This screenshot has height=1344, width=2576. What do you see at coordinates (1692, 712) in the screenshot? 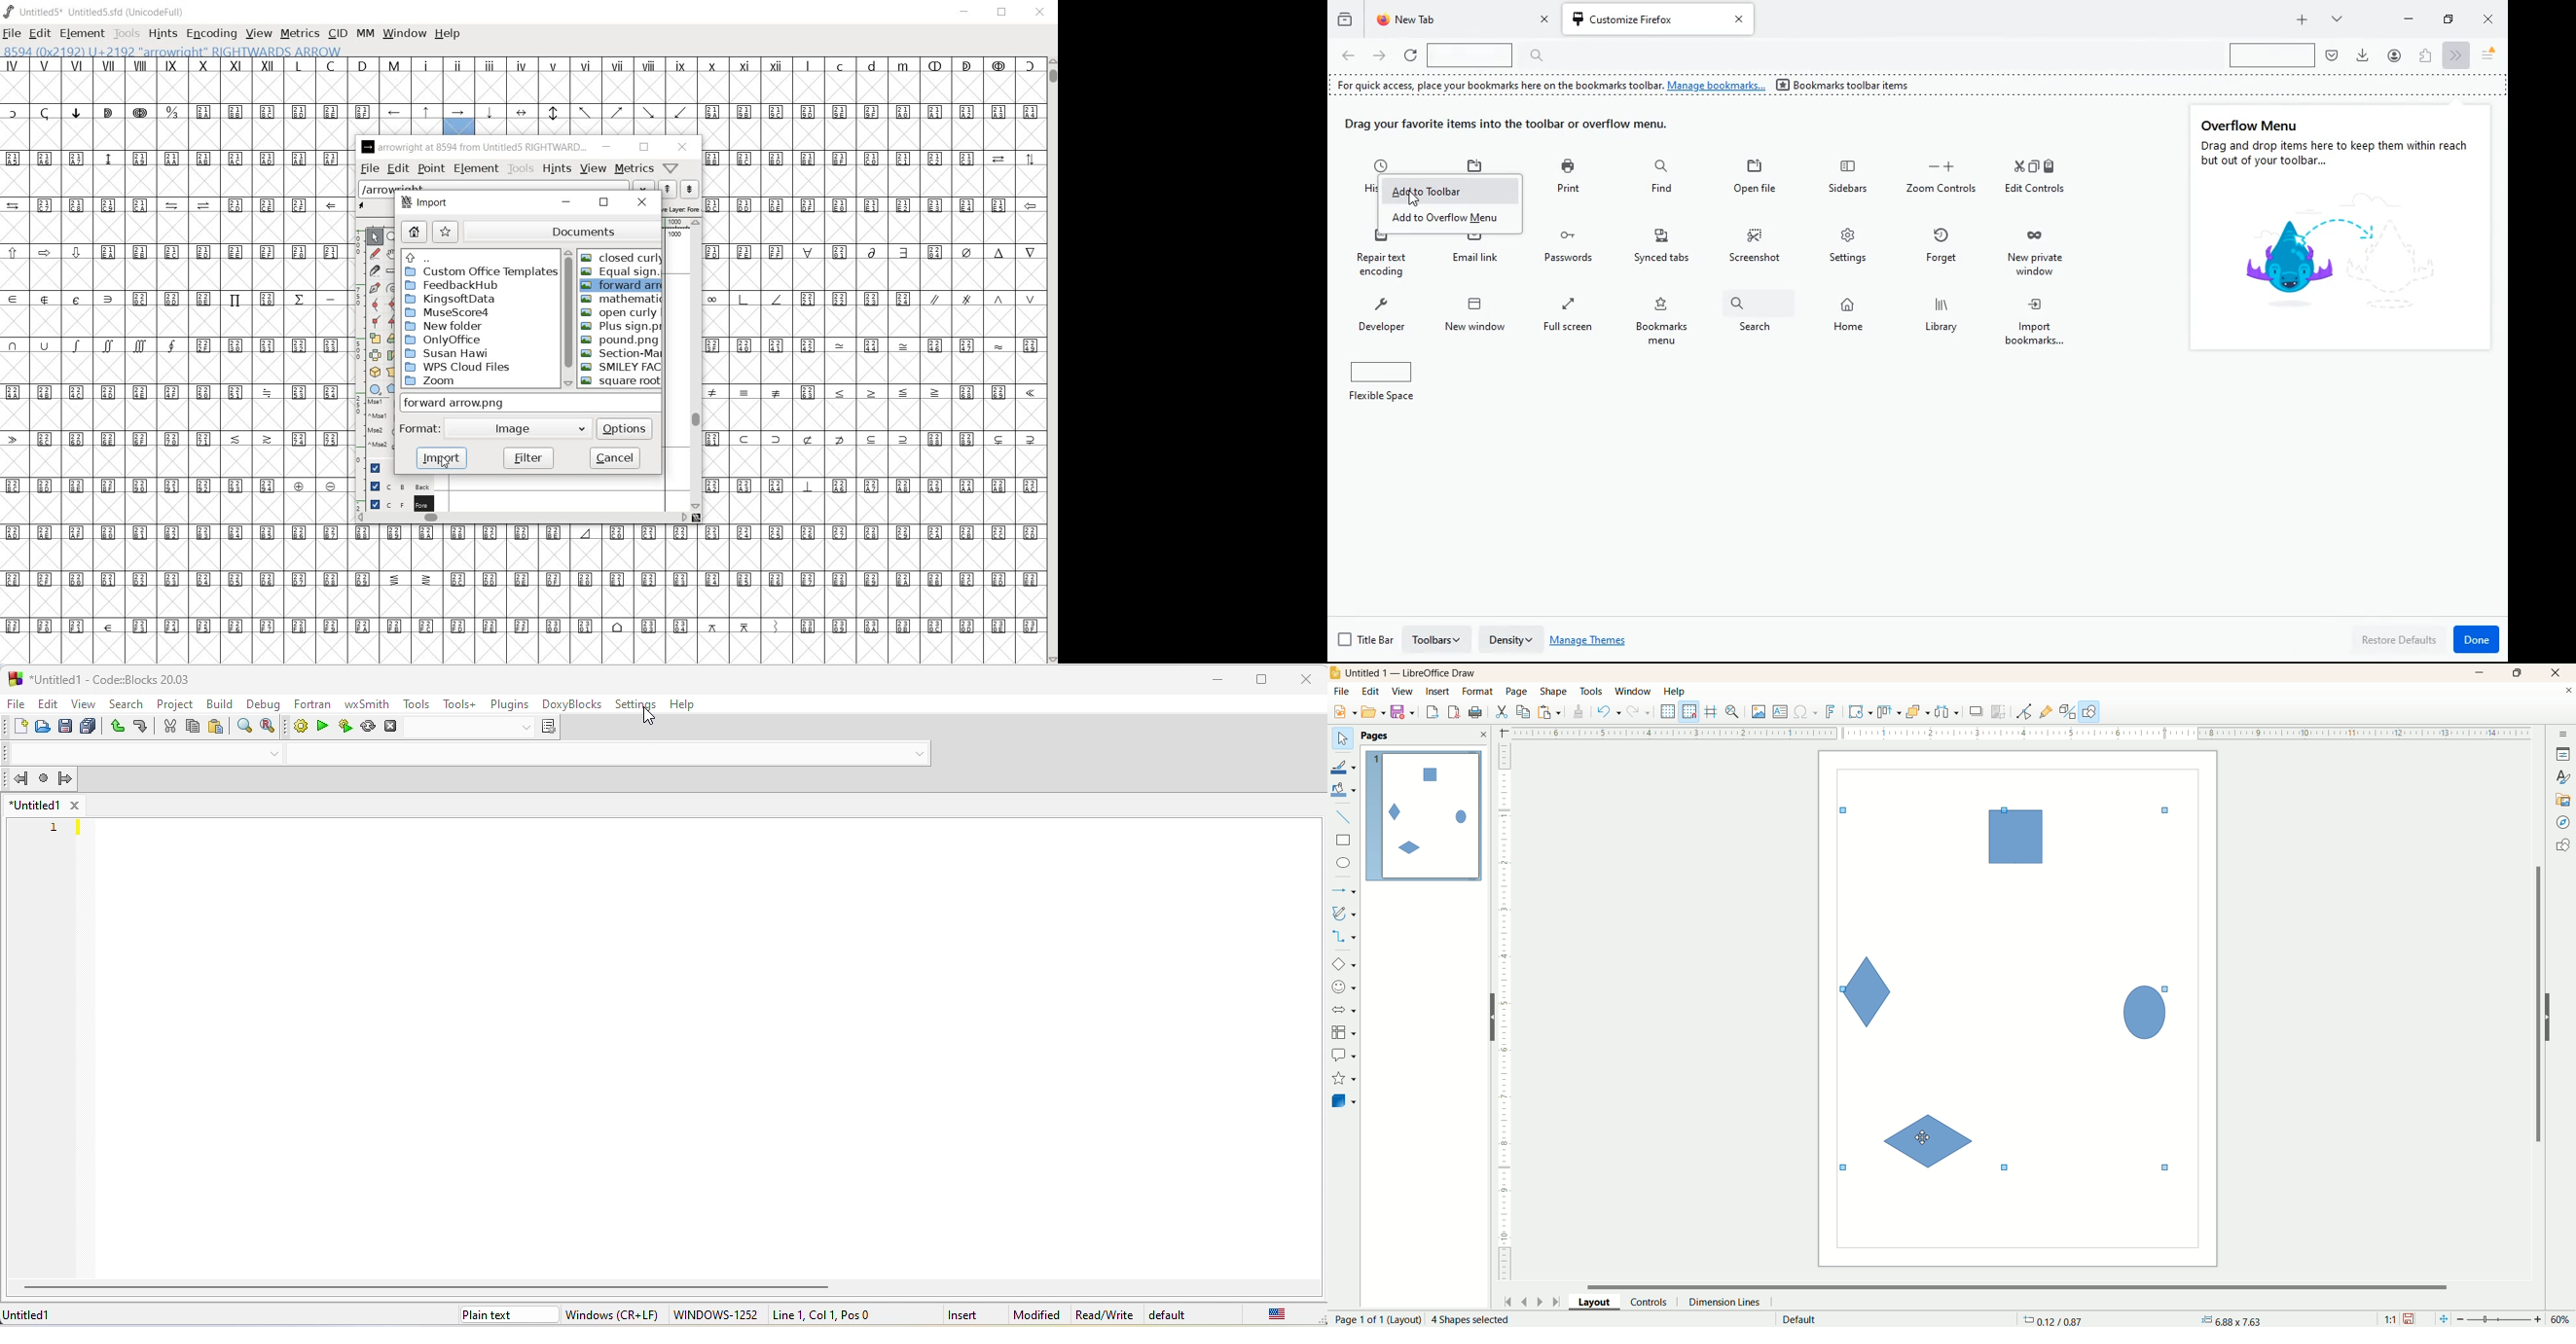
I see `snap to grid` at bounding box center [1692, 712].